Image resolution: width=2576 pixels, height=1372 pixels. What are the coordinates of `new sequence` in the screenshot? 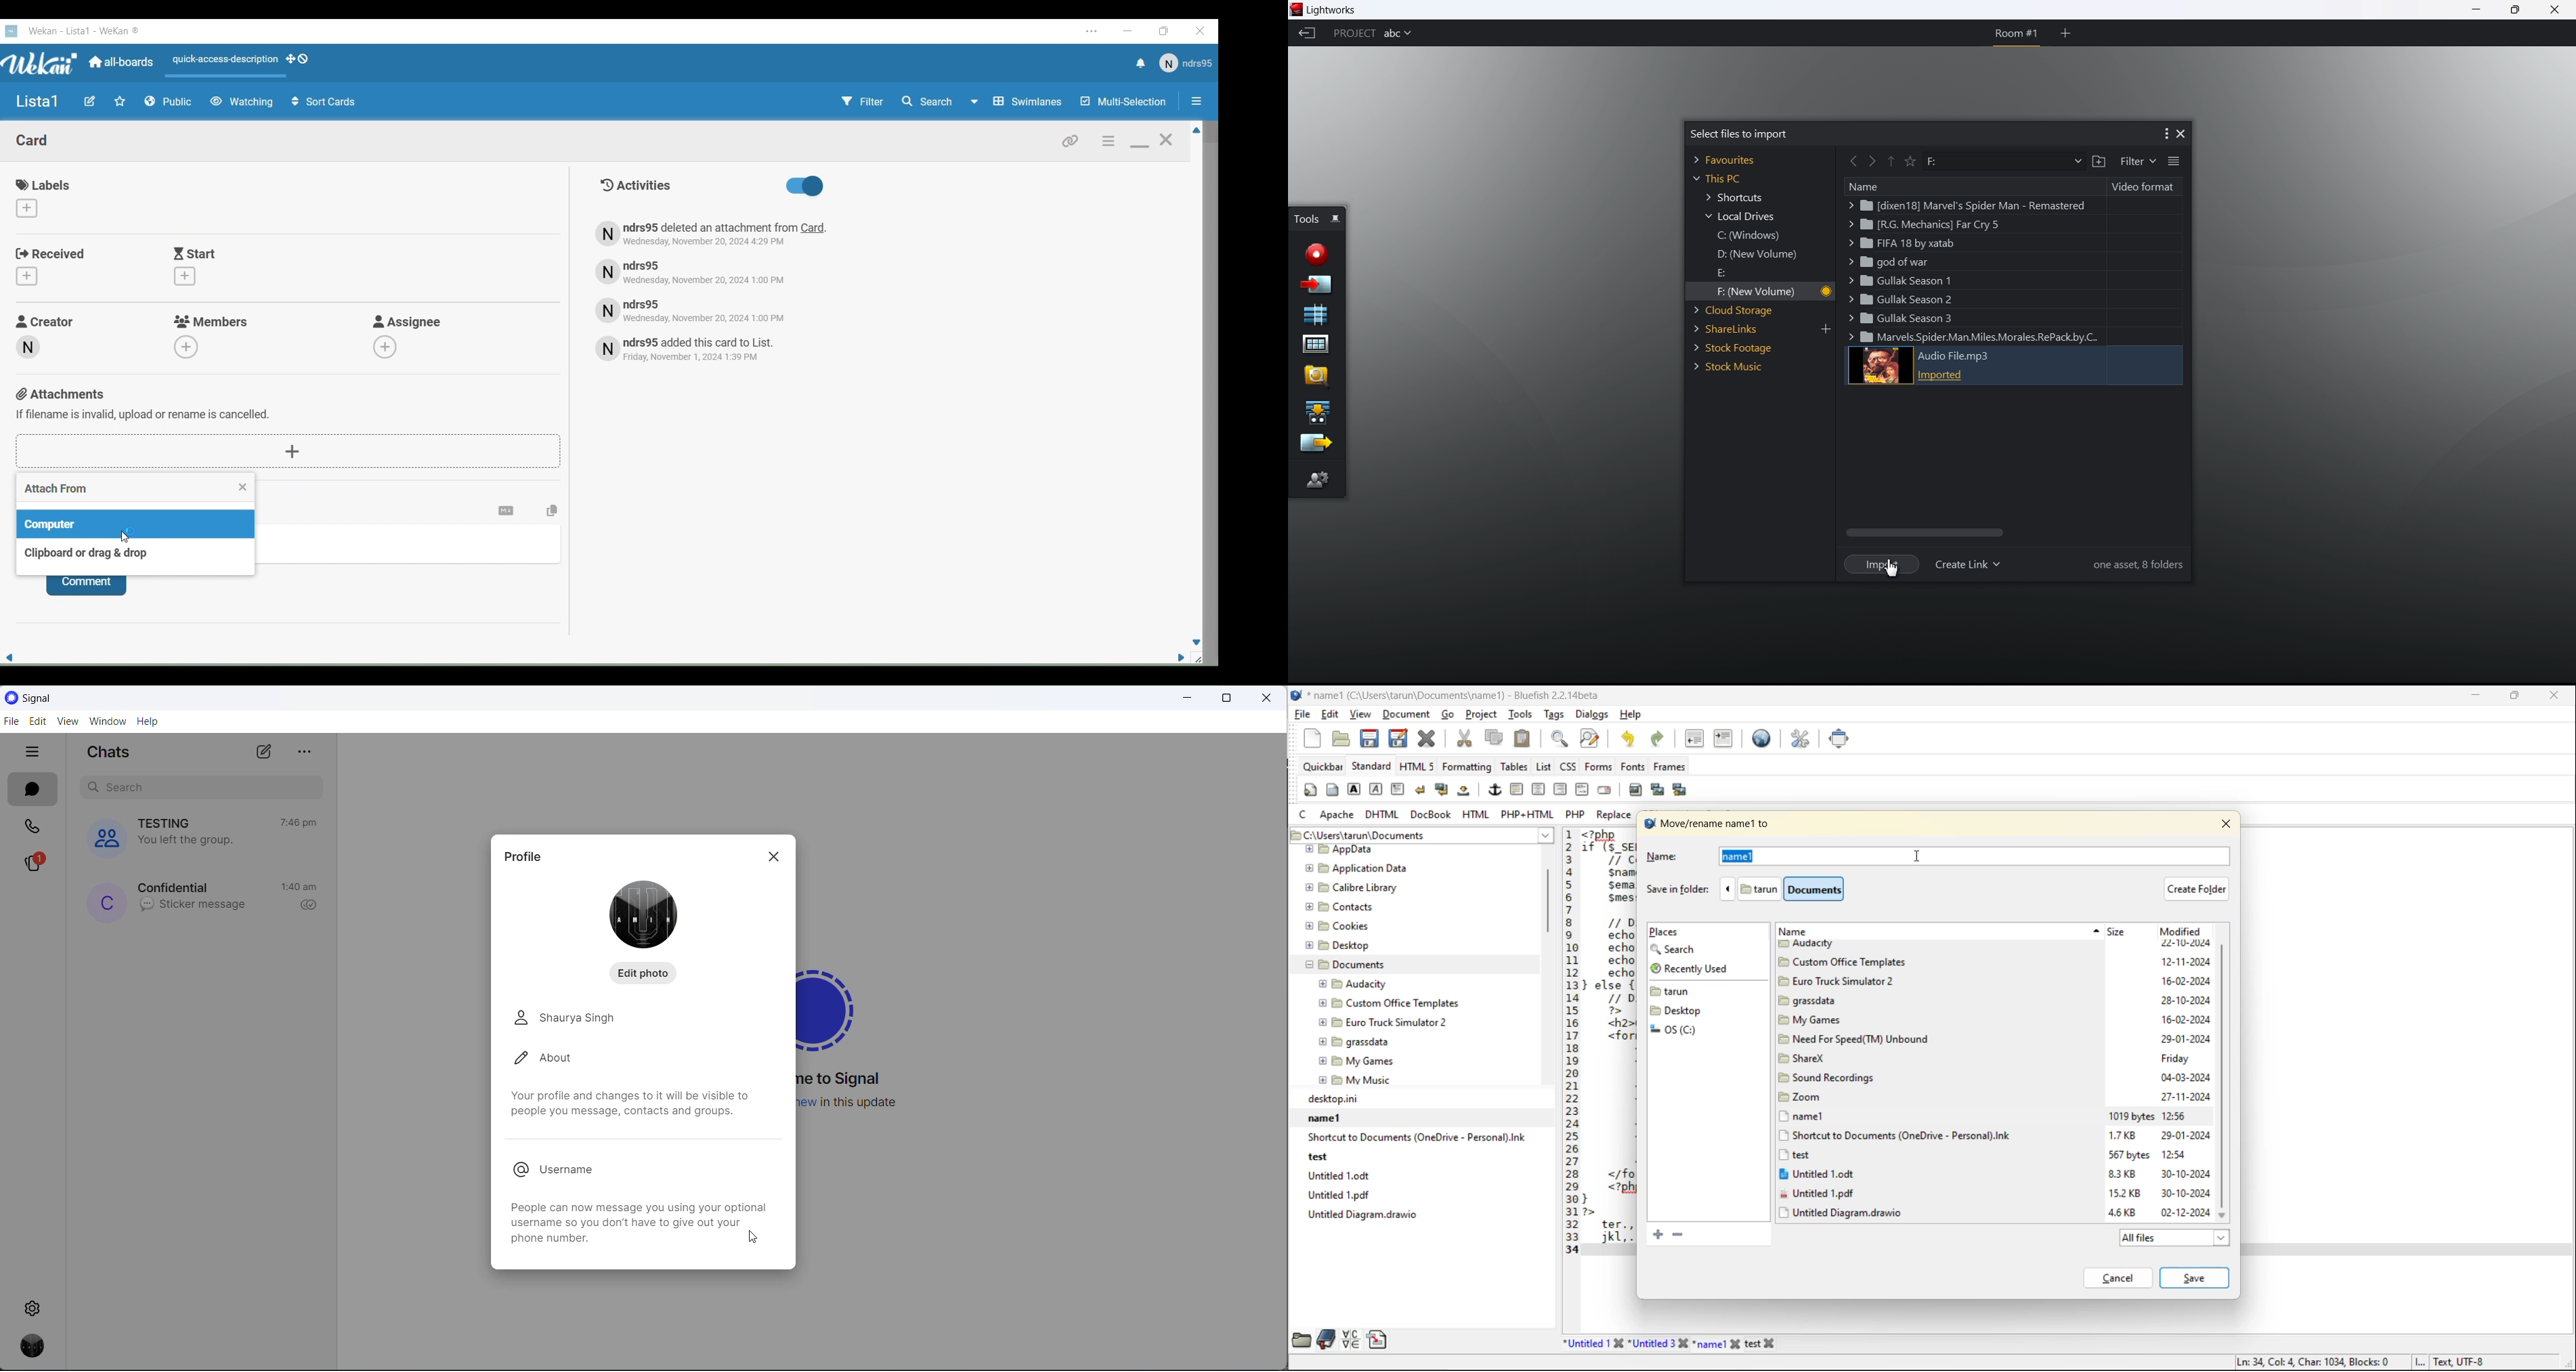 It's located at (1317, 315).